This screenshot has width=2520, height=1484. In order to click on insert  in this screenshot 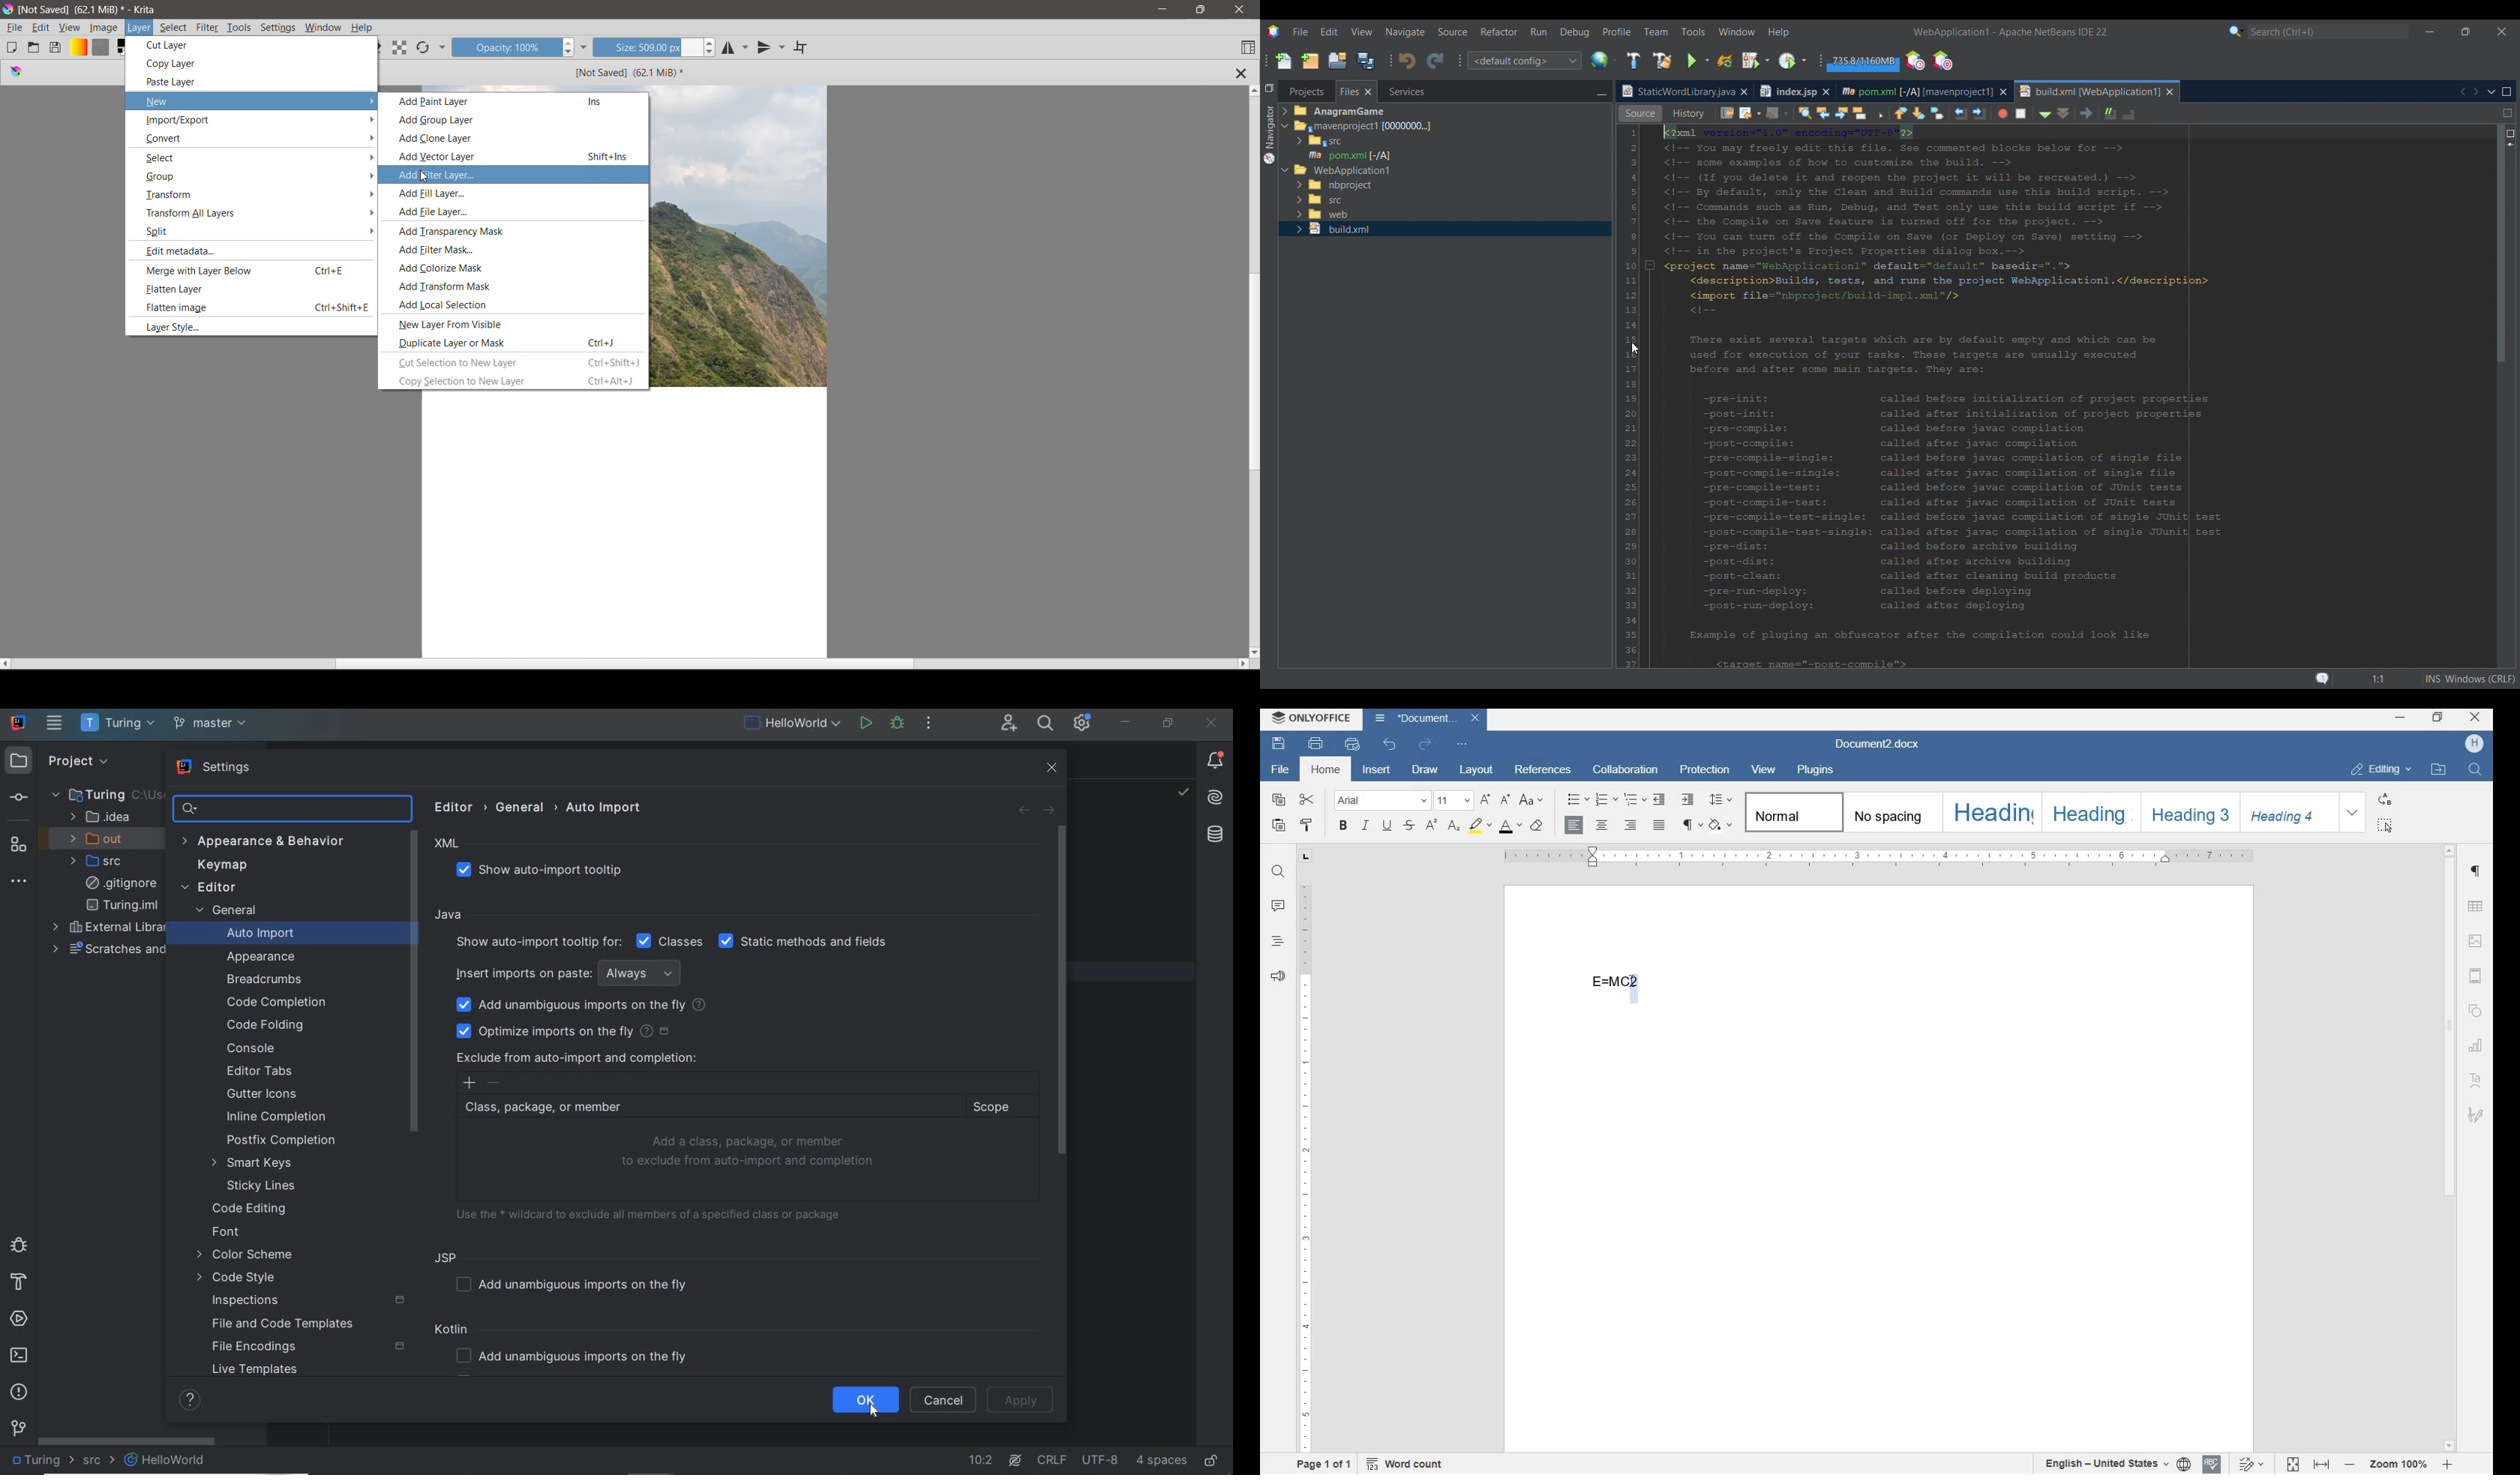, I will do `click(1376, 771)`.